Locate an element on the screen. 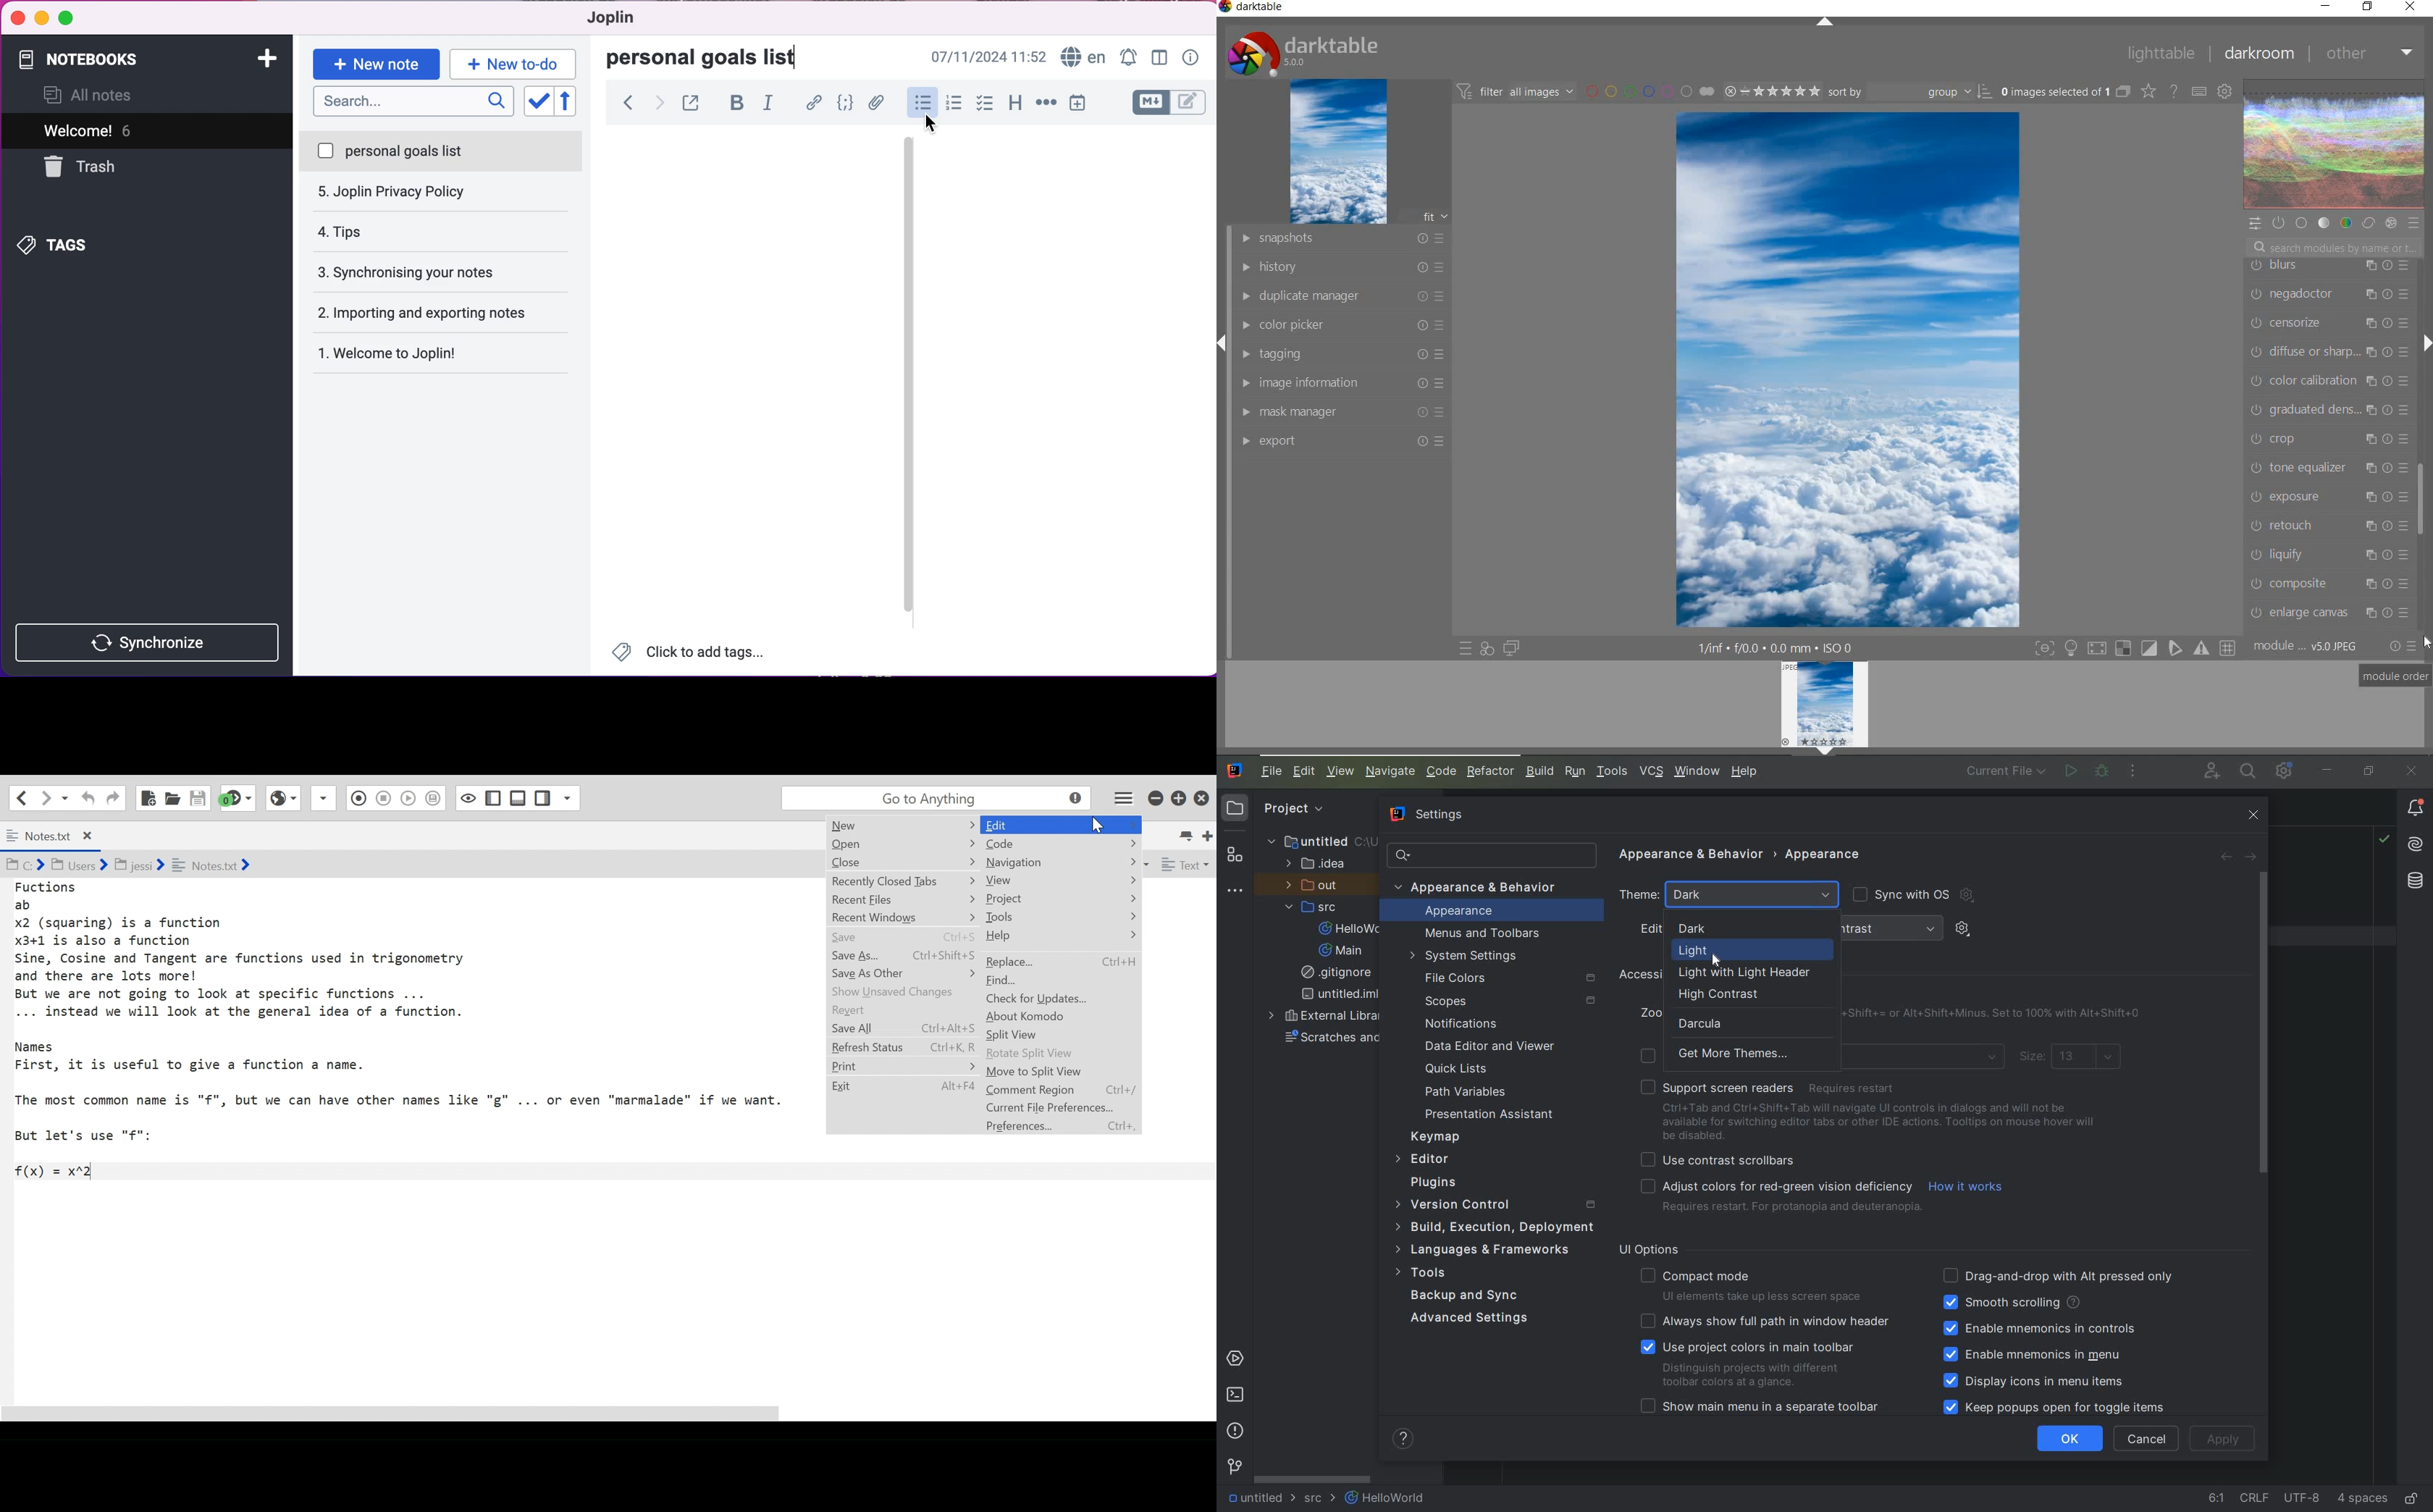  toggle editors is located at coordinates (1158, 103).